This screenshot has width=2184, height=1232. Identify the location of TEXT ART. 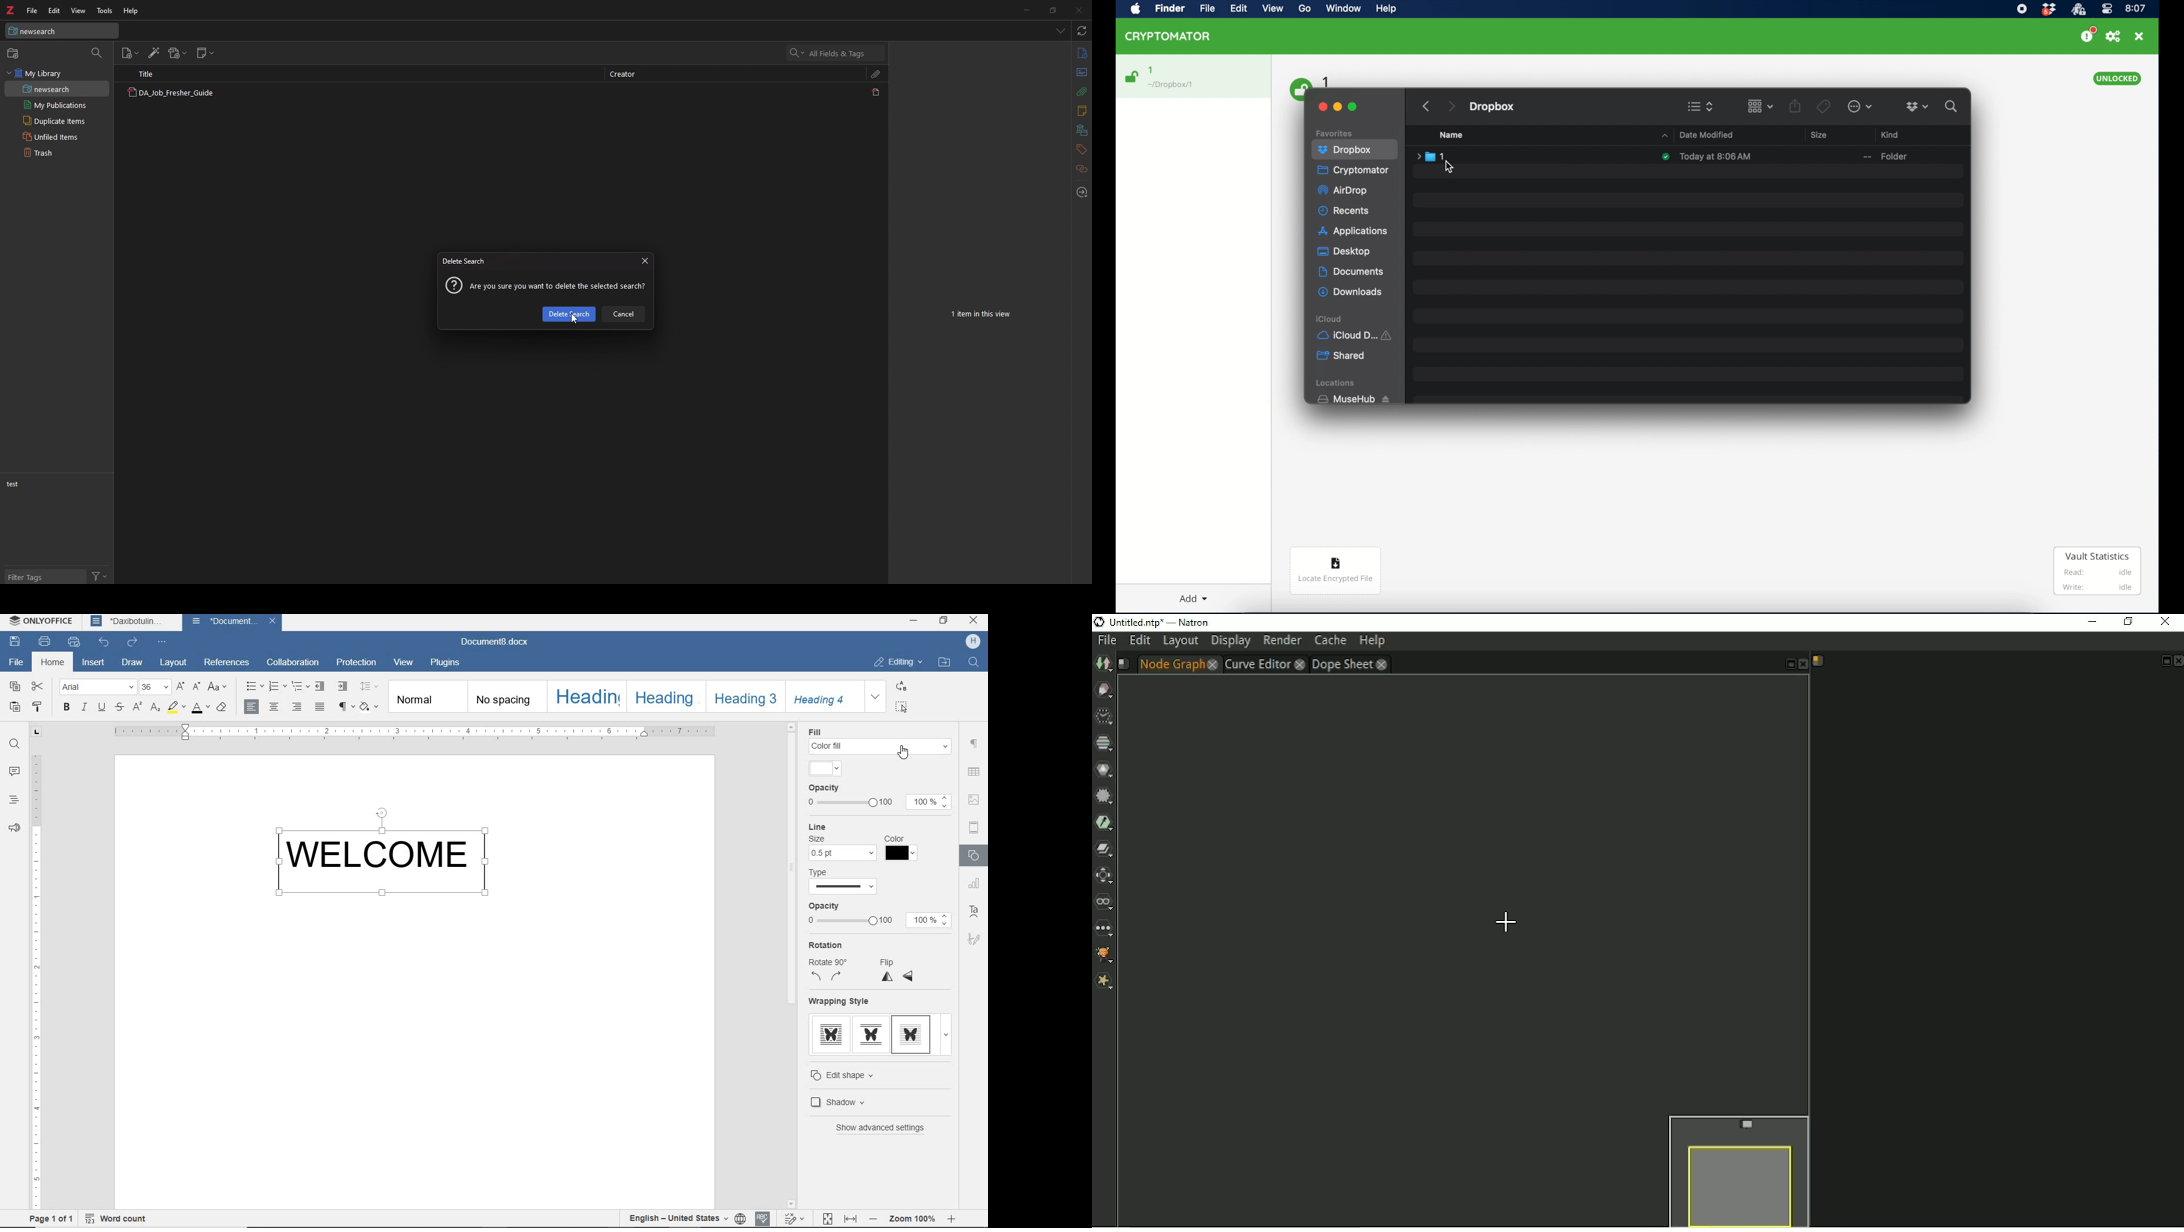
(975, 912).